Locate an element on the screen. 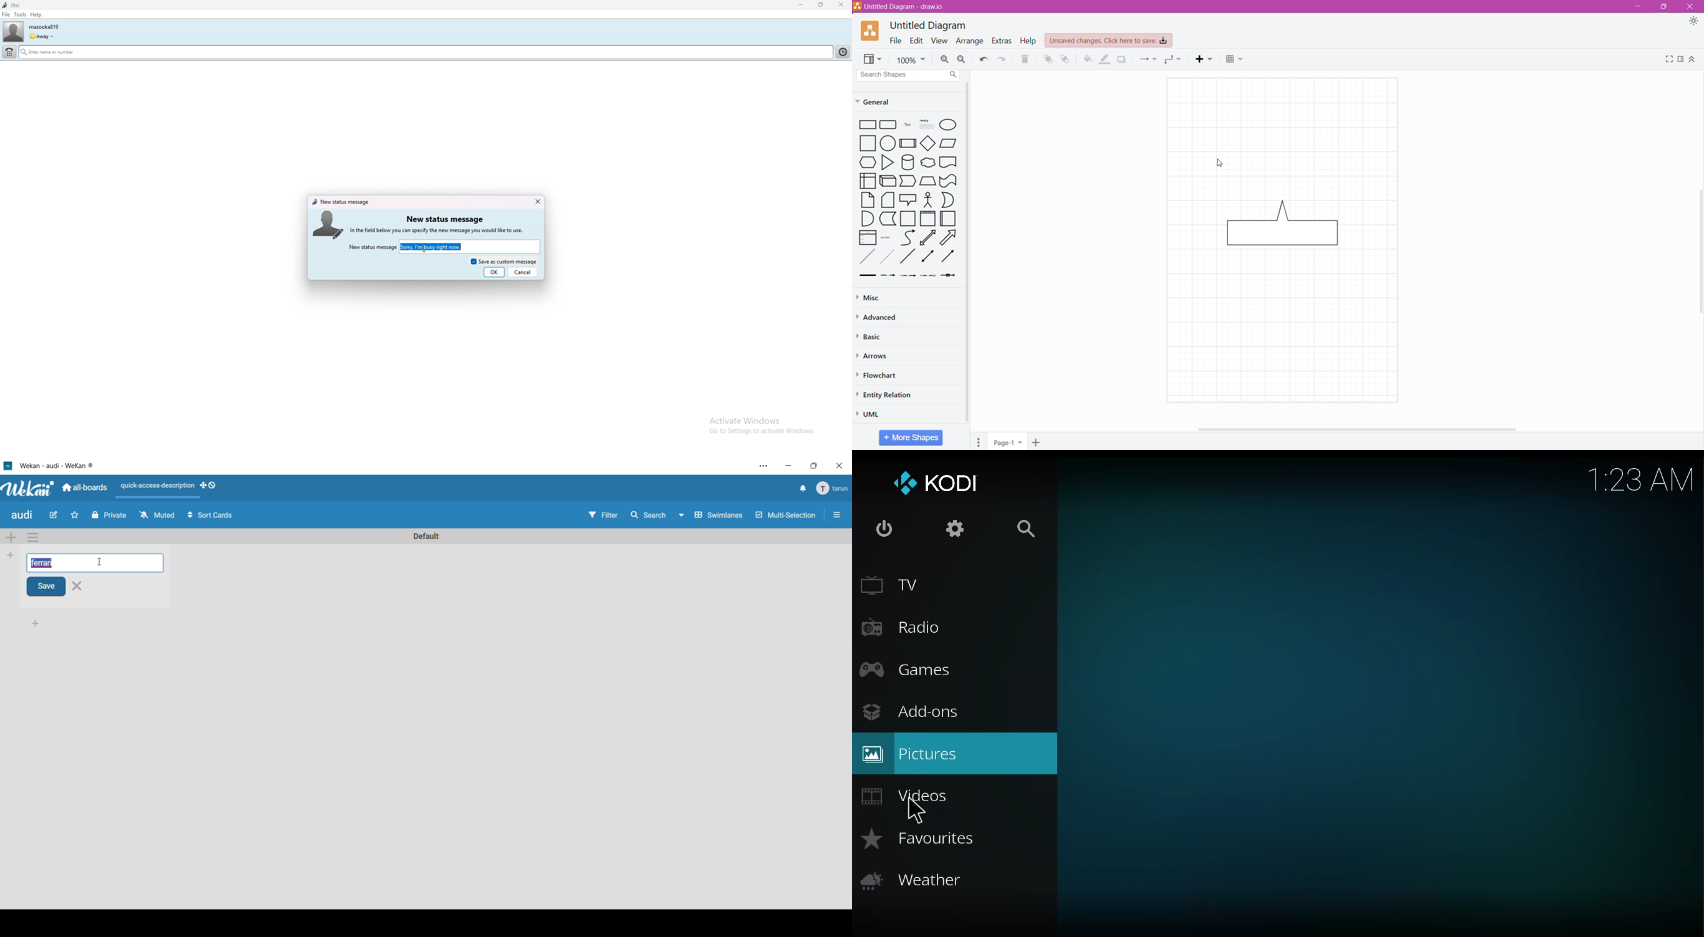  Wekan - audi - WeKan ® is located at coordinates (59, 465).